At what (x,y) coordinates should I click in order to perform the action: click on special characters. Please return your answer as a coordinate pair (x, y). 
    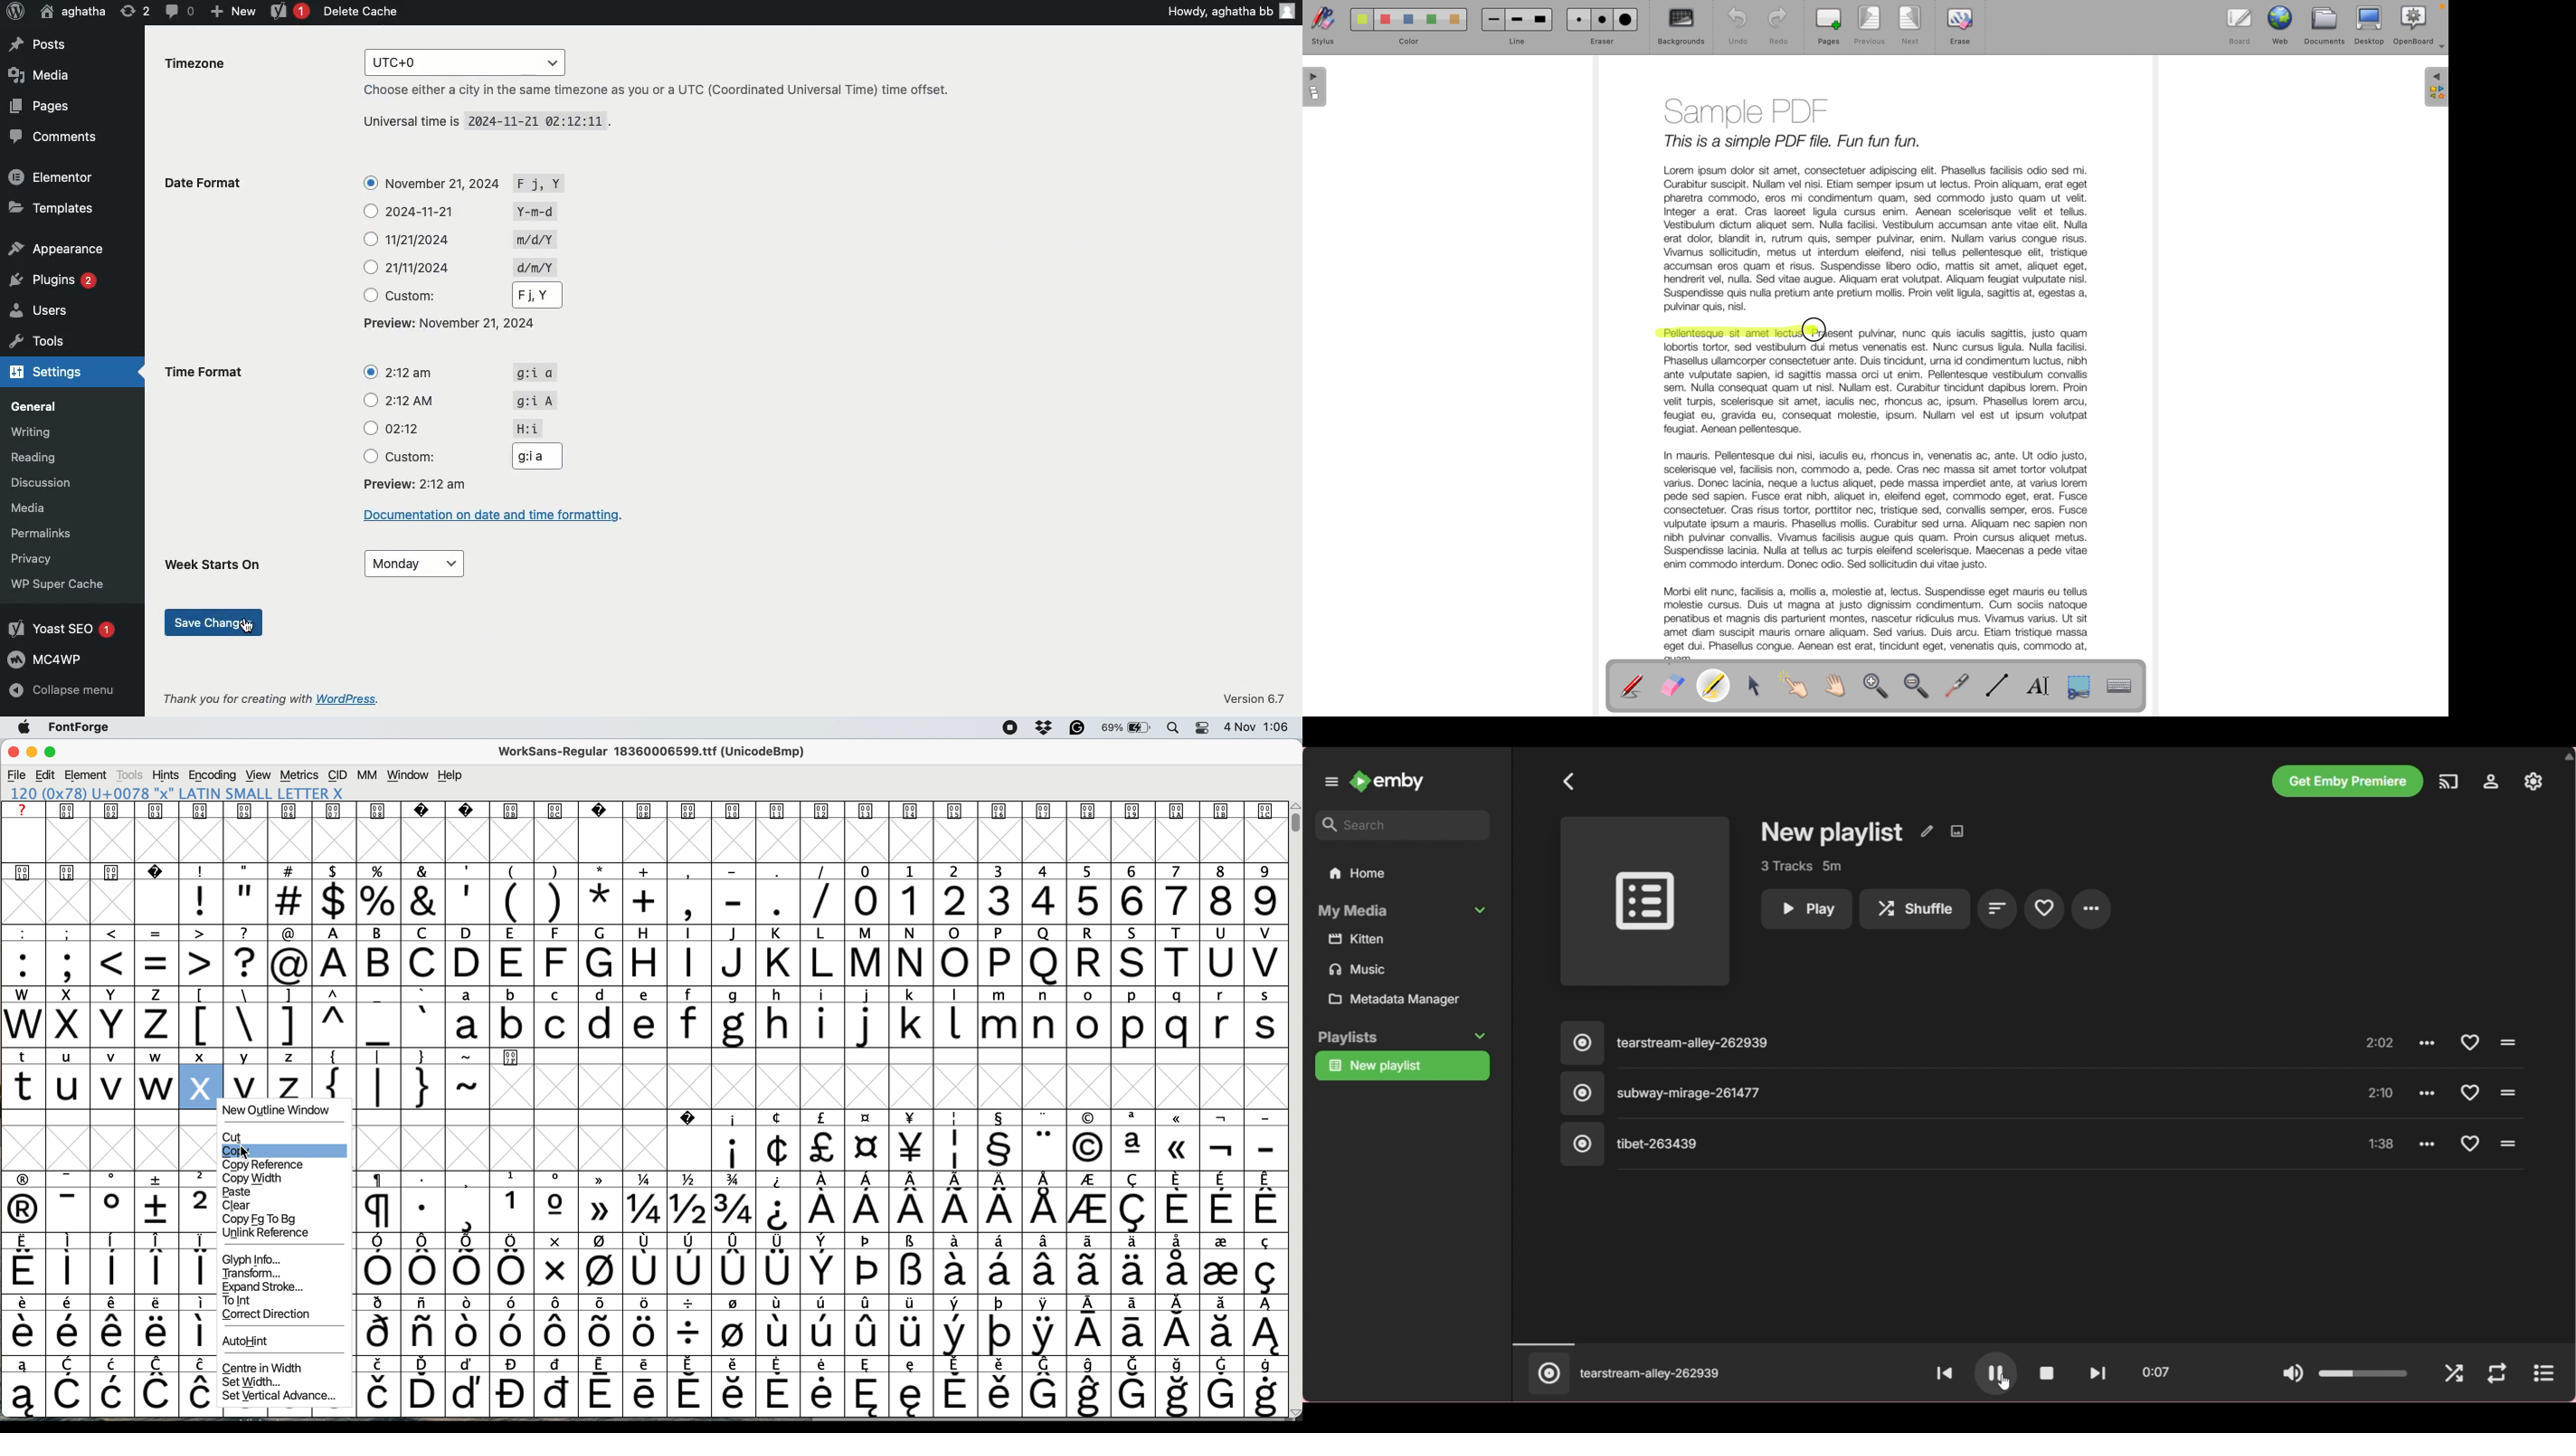
    Looking at the image, I should click on (308, 1025).